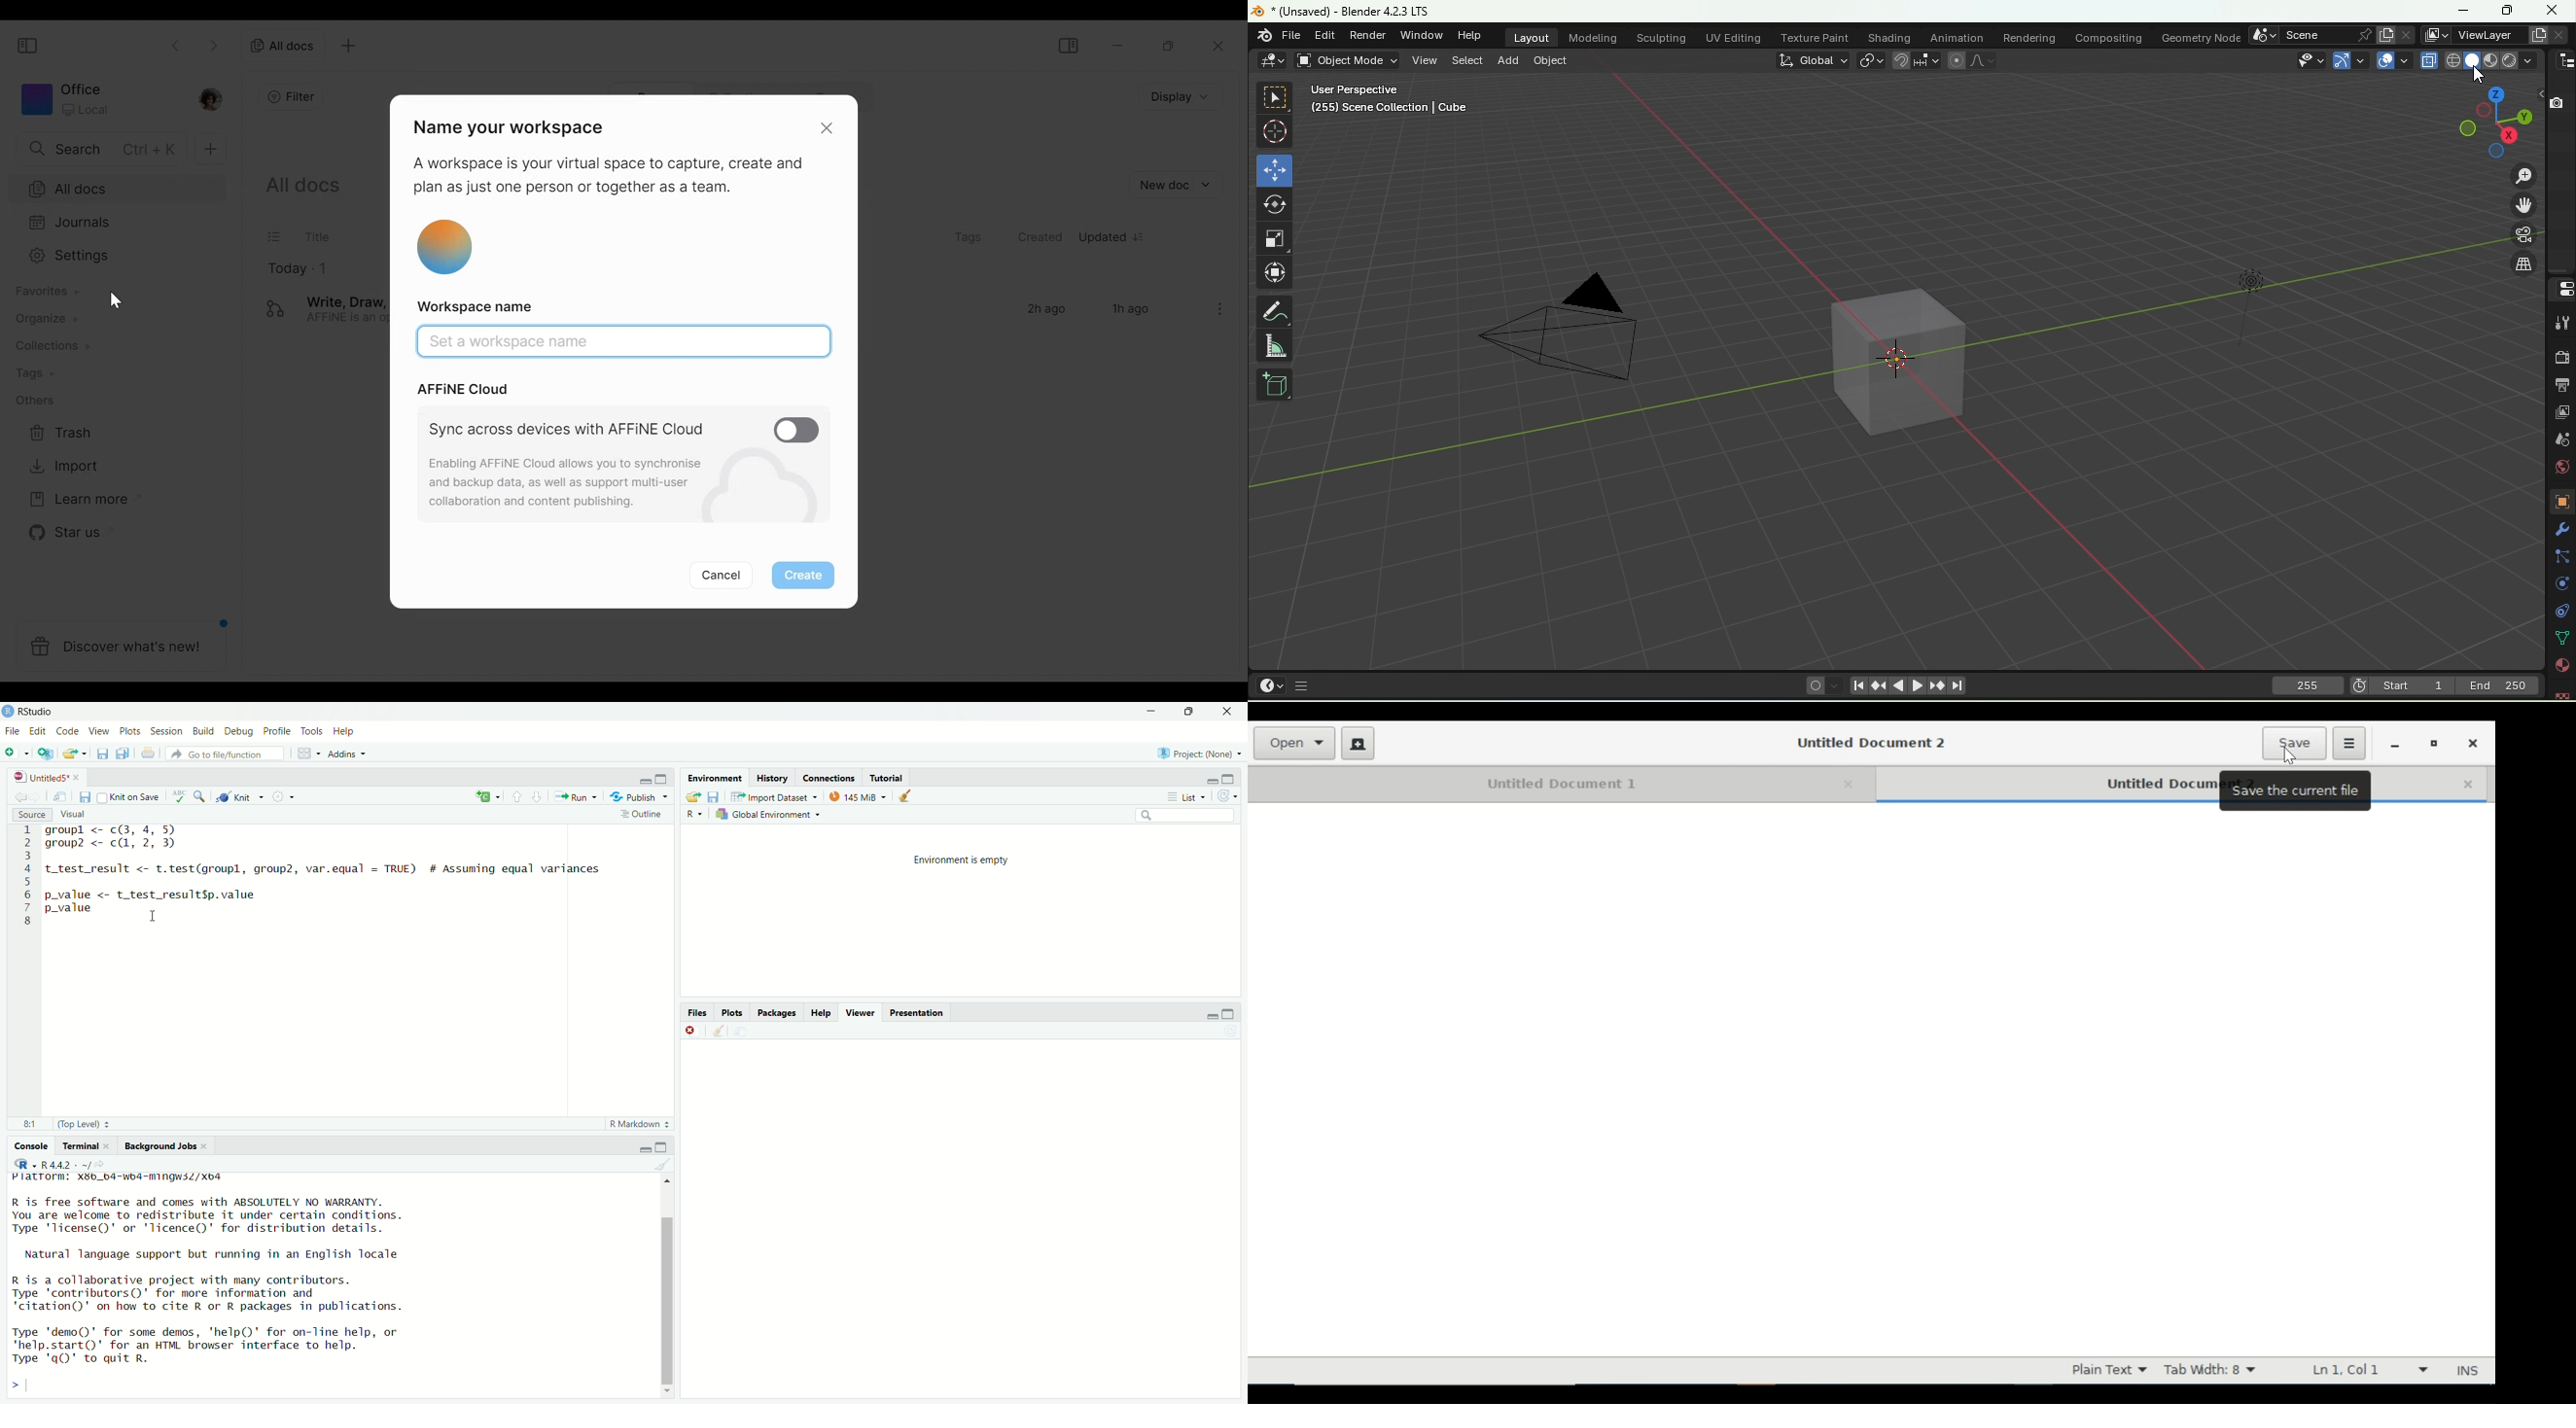 The height and width of the screenshot is (1428, 2576). I want to click on Plots, so click(733, 1013).